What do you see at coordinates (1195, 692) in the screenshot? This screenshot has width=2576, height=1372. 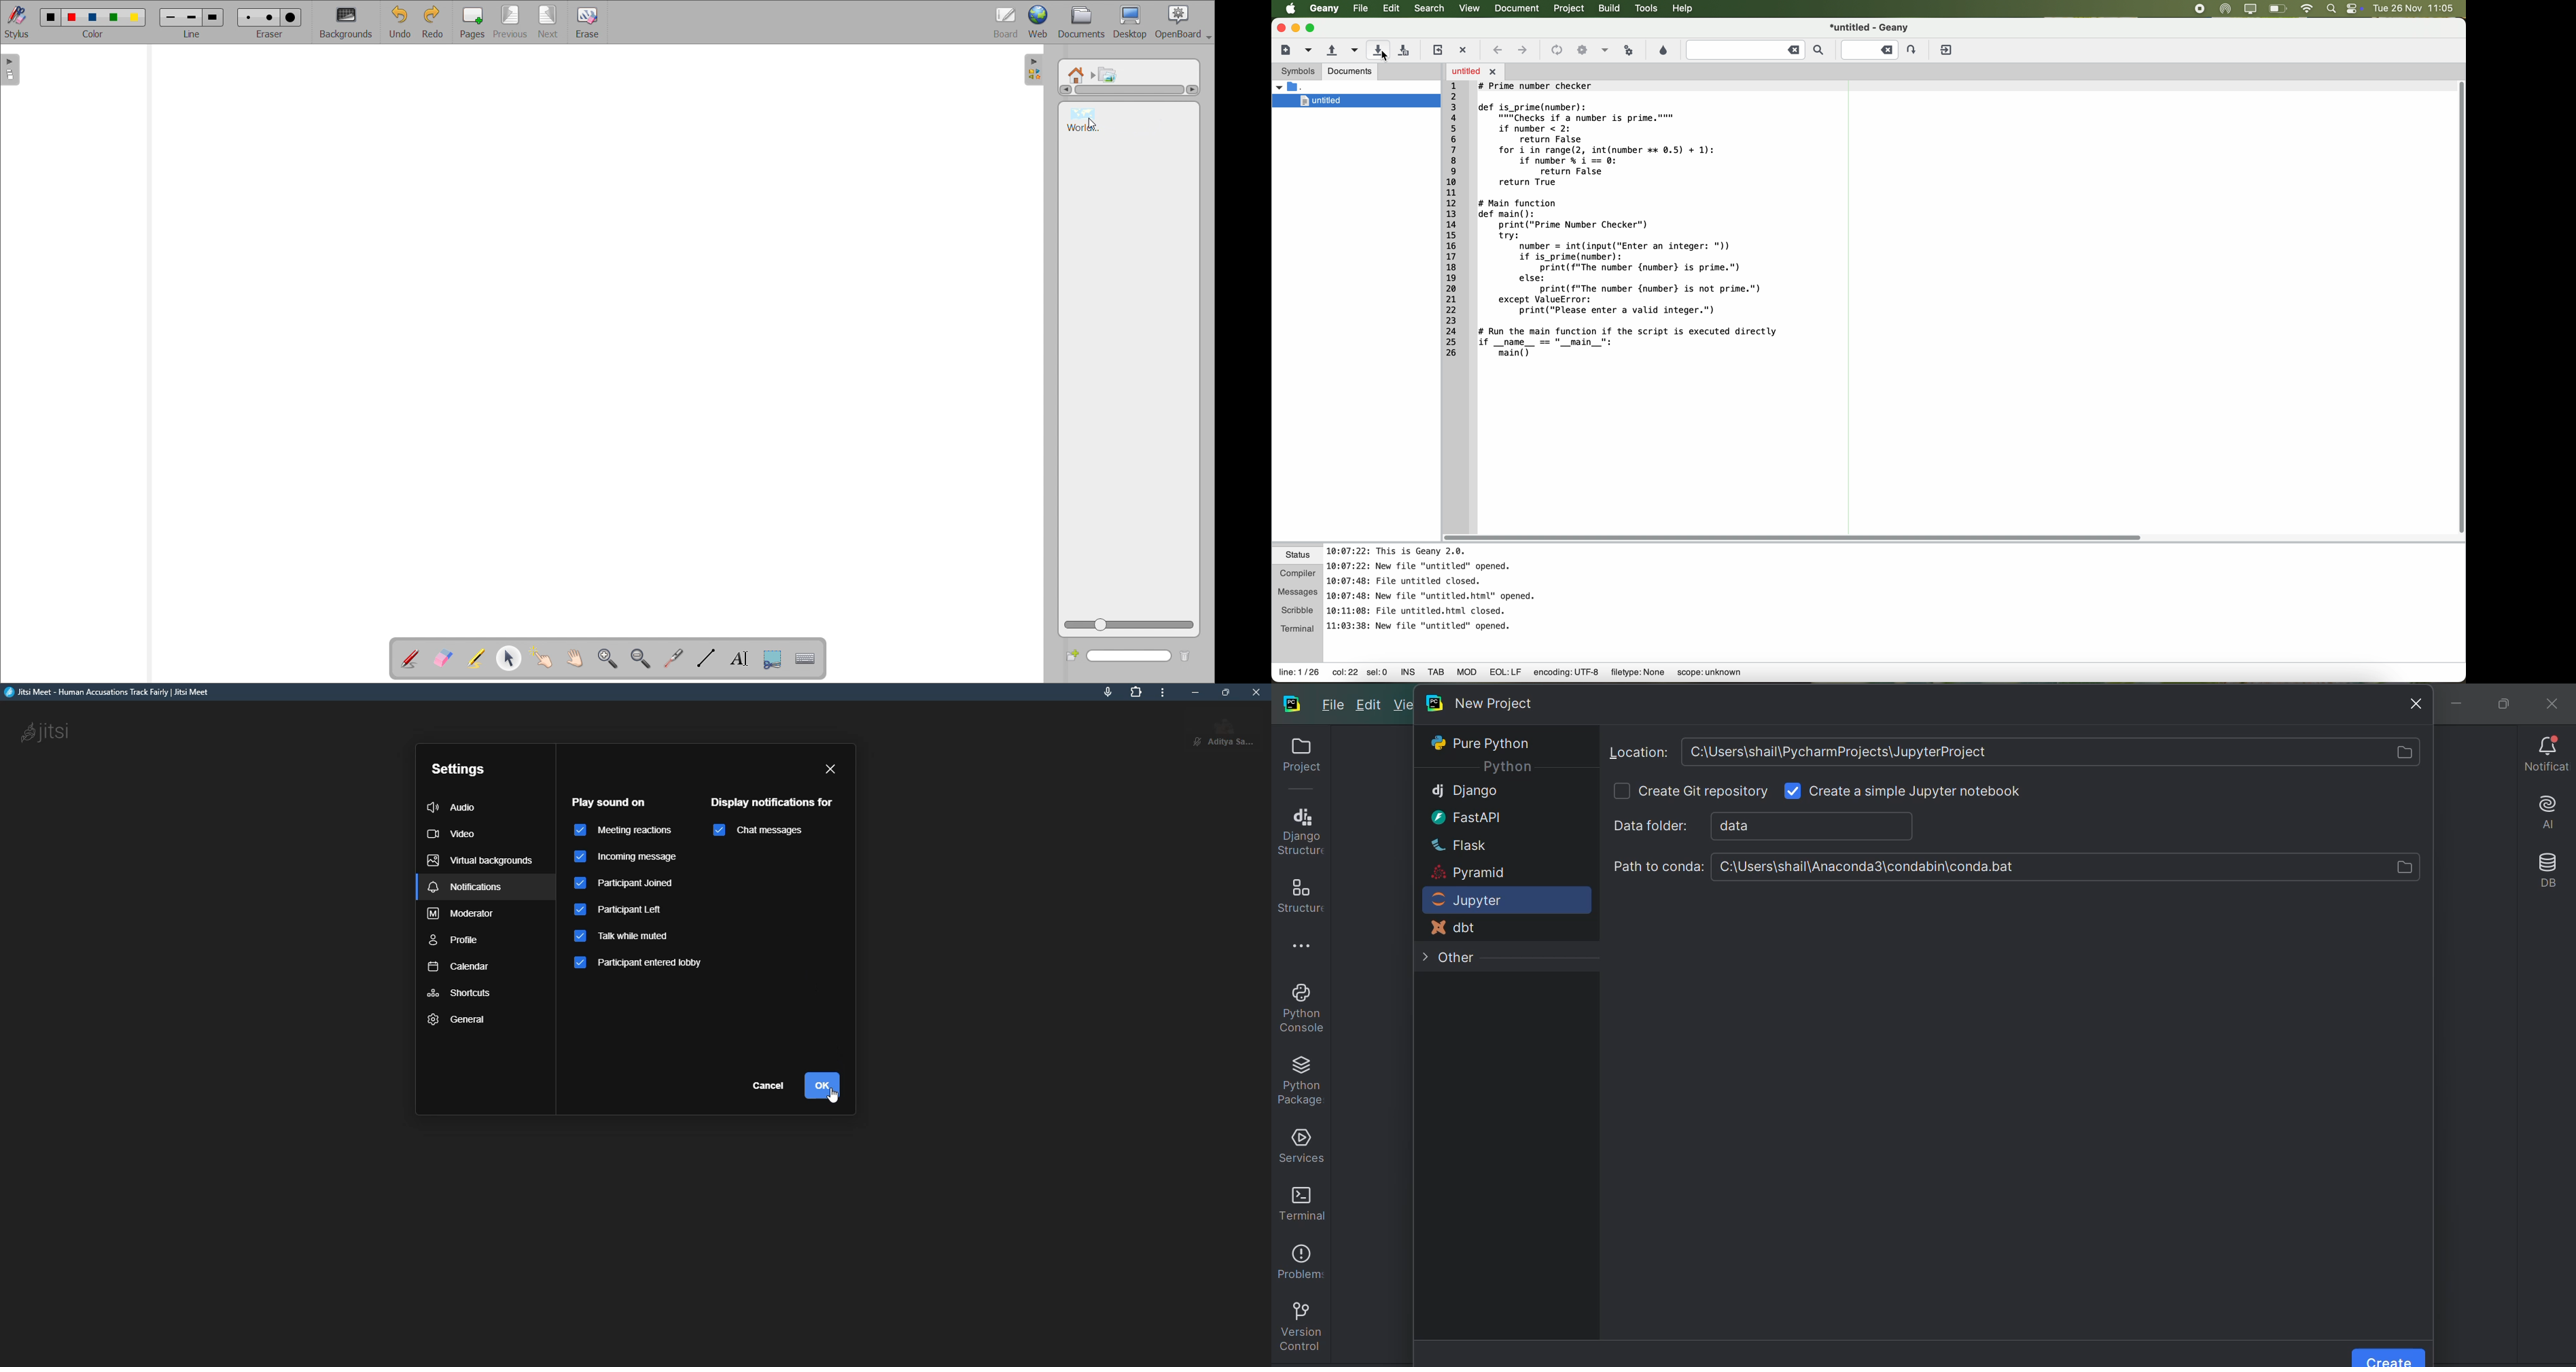 I see `minimize` at bounding box center [1195, 692].